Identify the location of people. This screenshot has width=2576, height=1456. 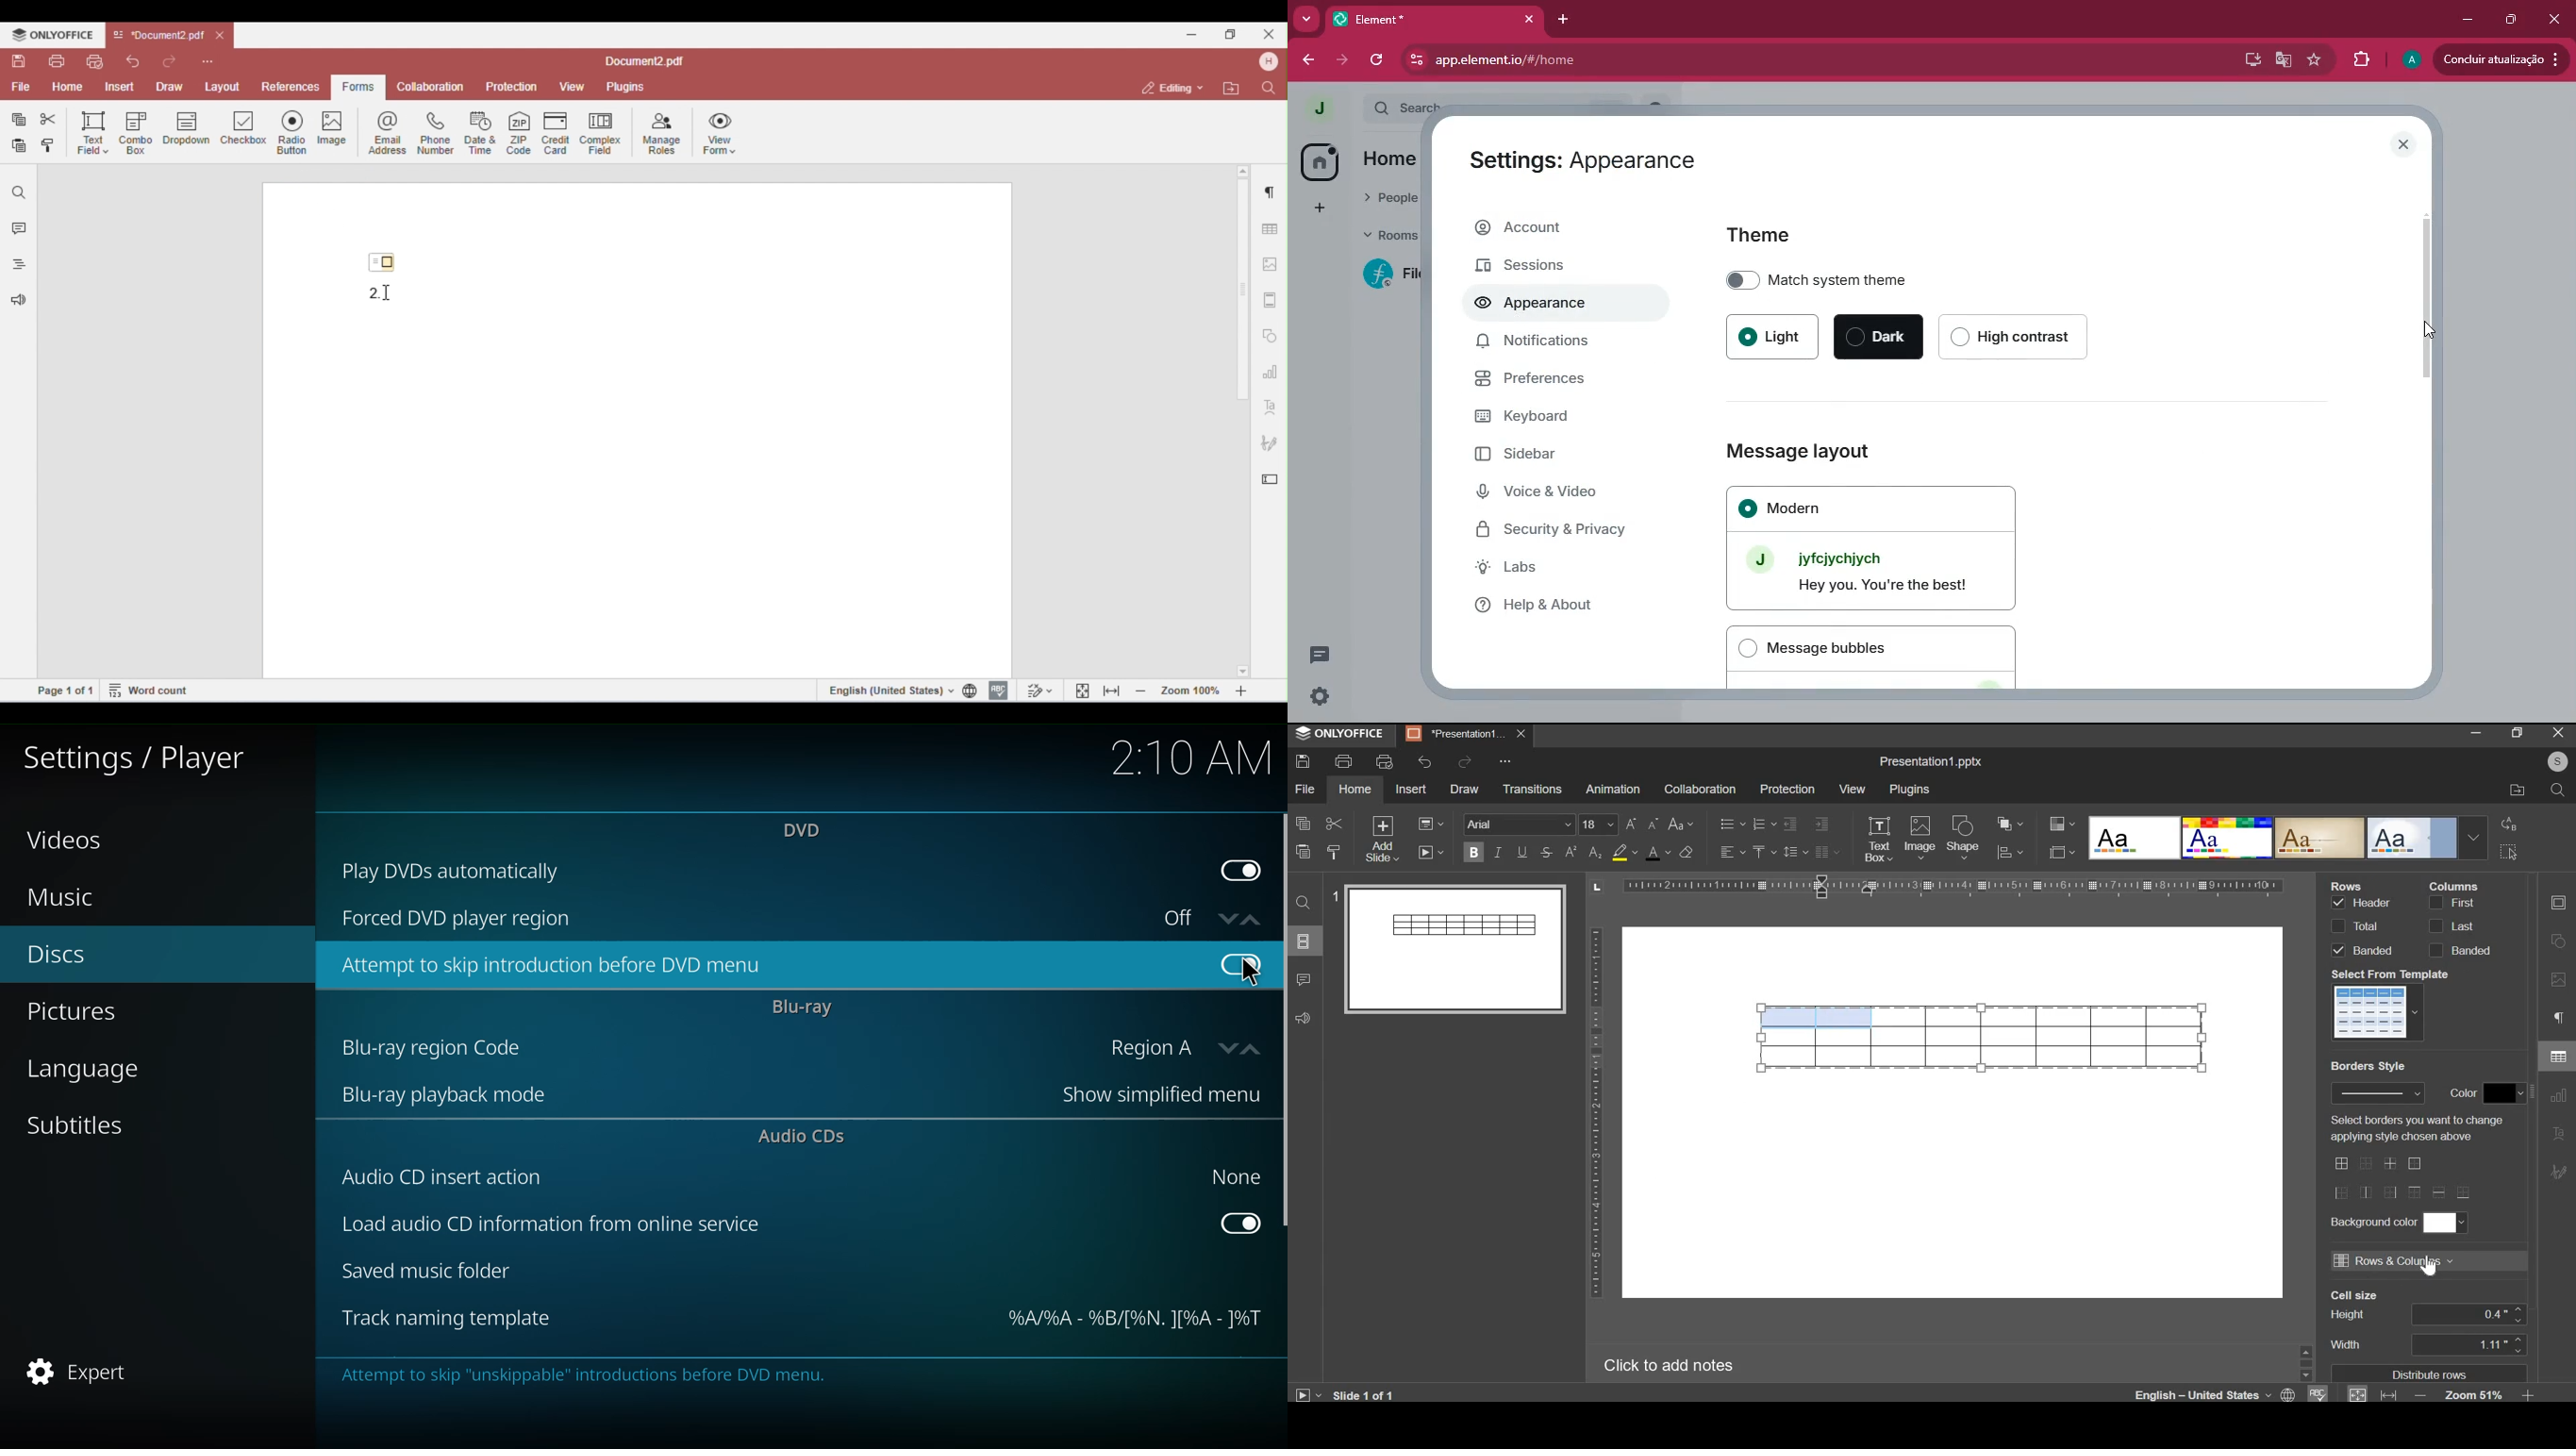
(1393, 197).